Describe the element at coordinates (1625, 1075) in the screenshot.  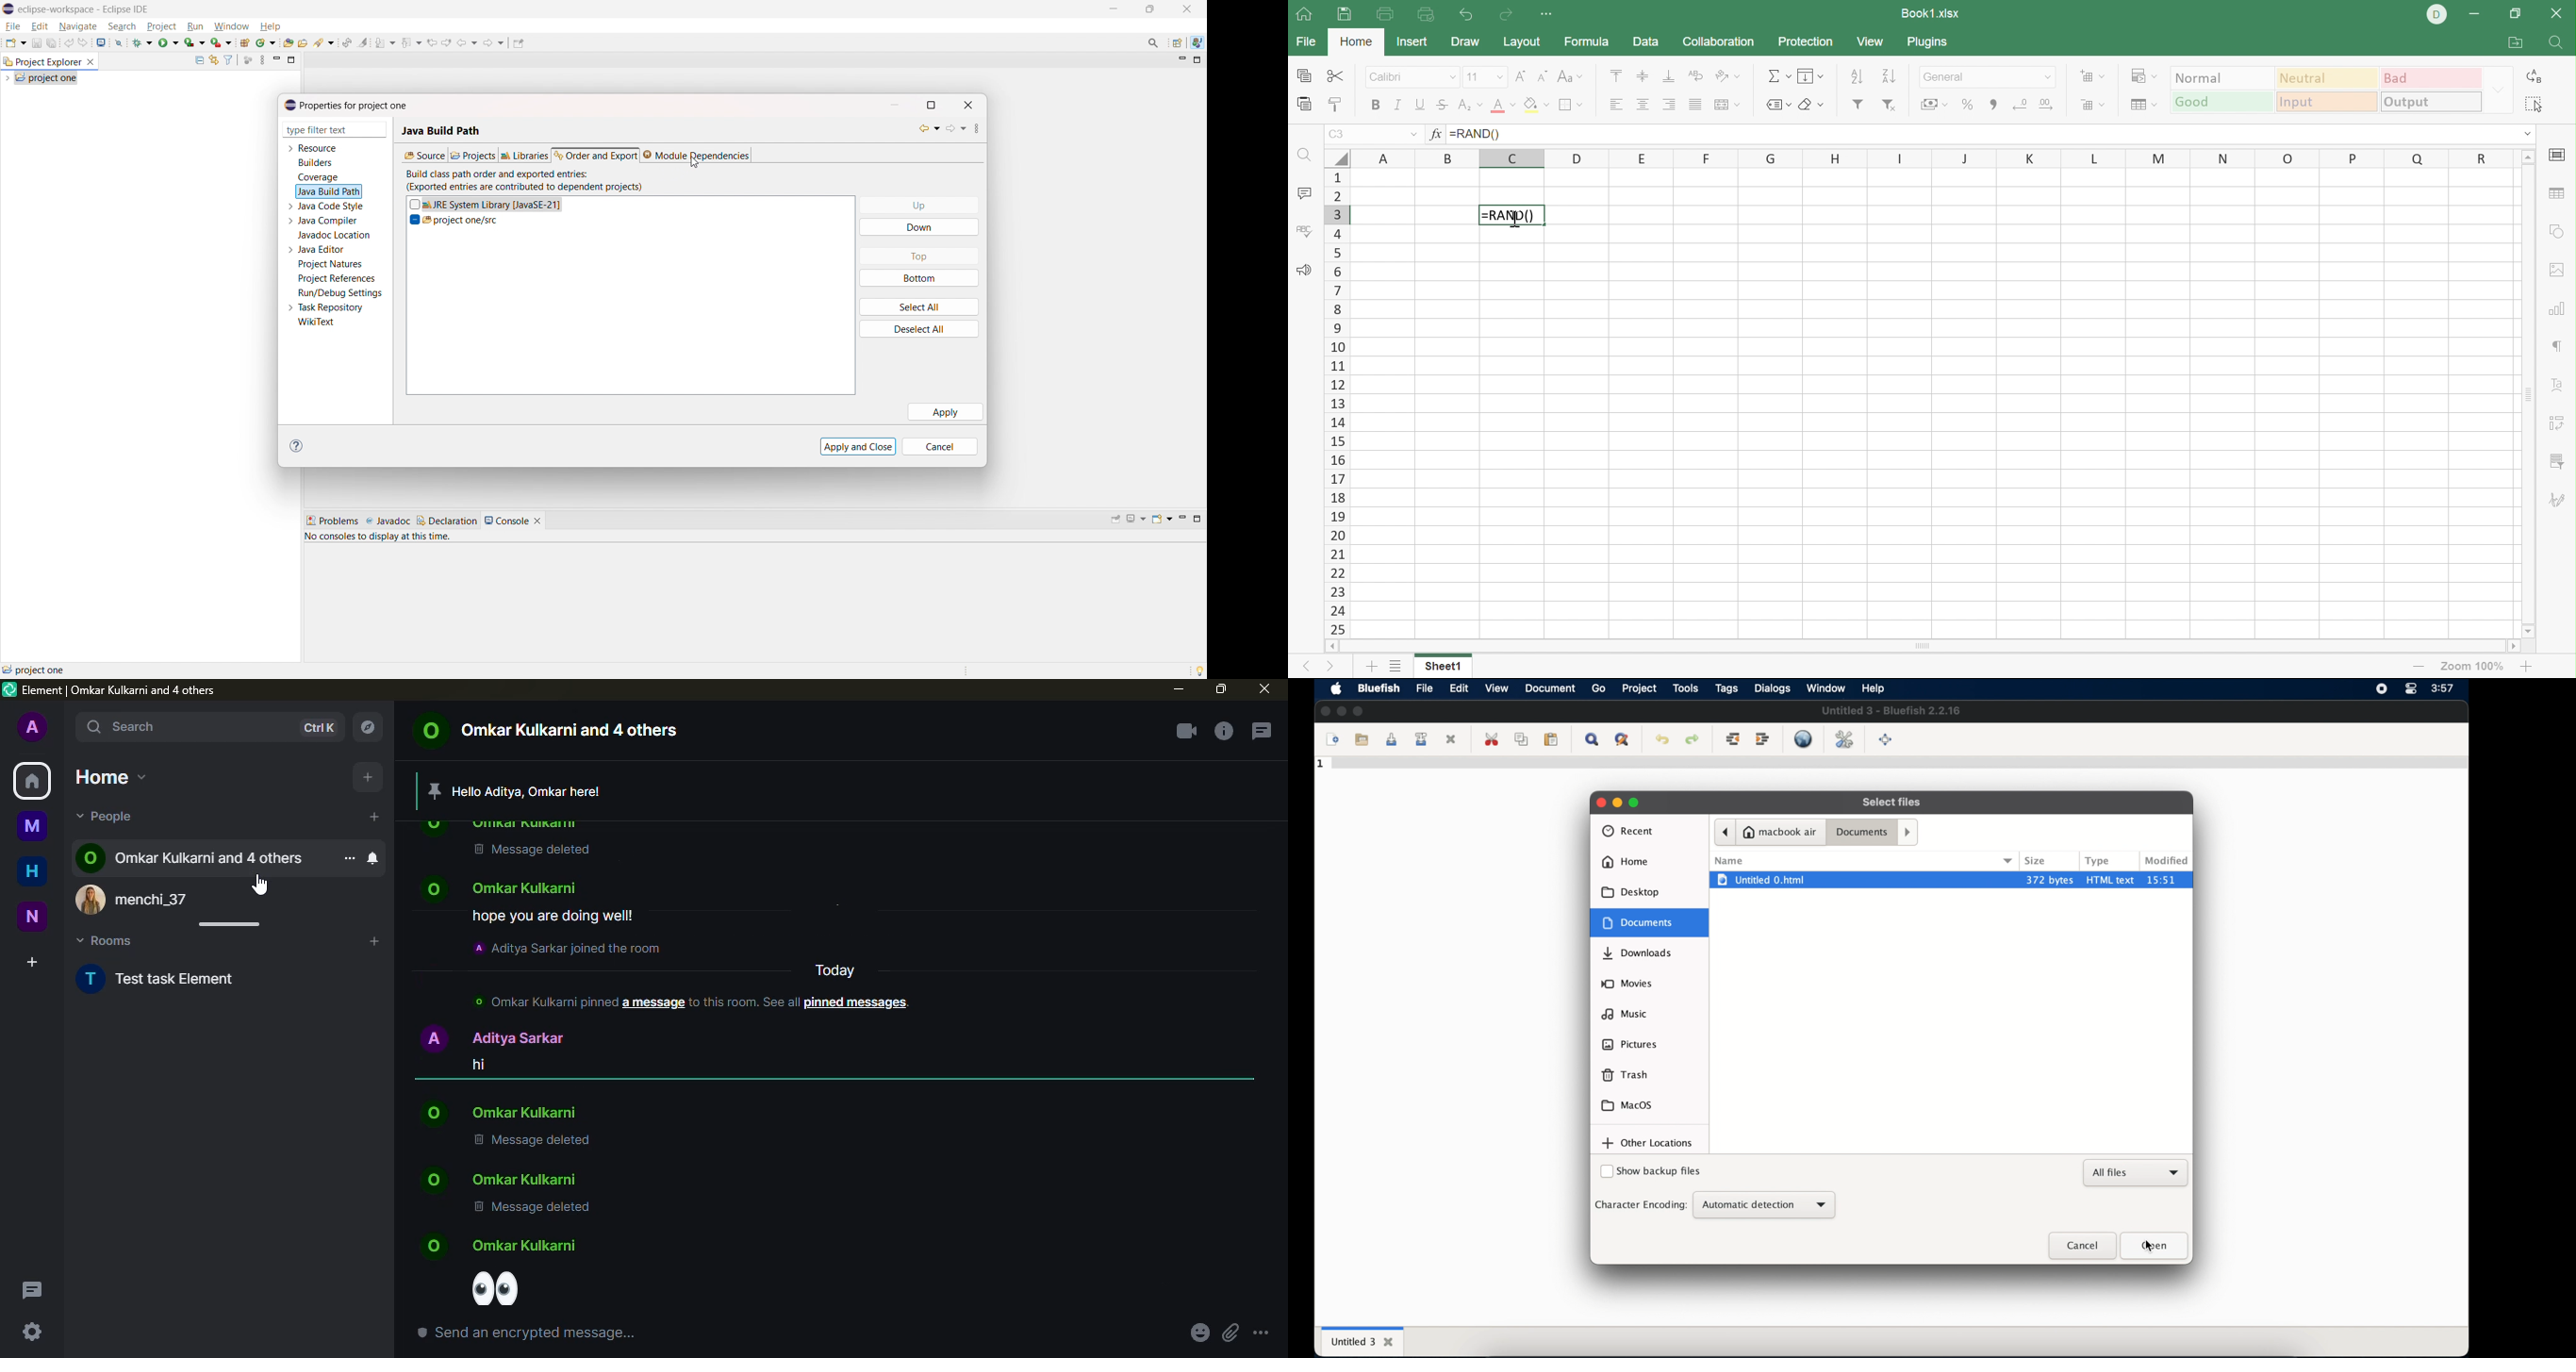
I see `trash` at that location.